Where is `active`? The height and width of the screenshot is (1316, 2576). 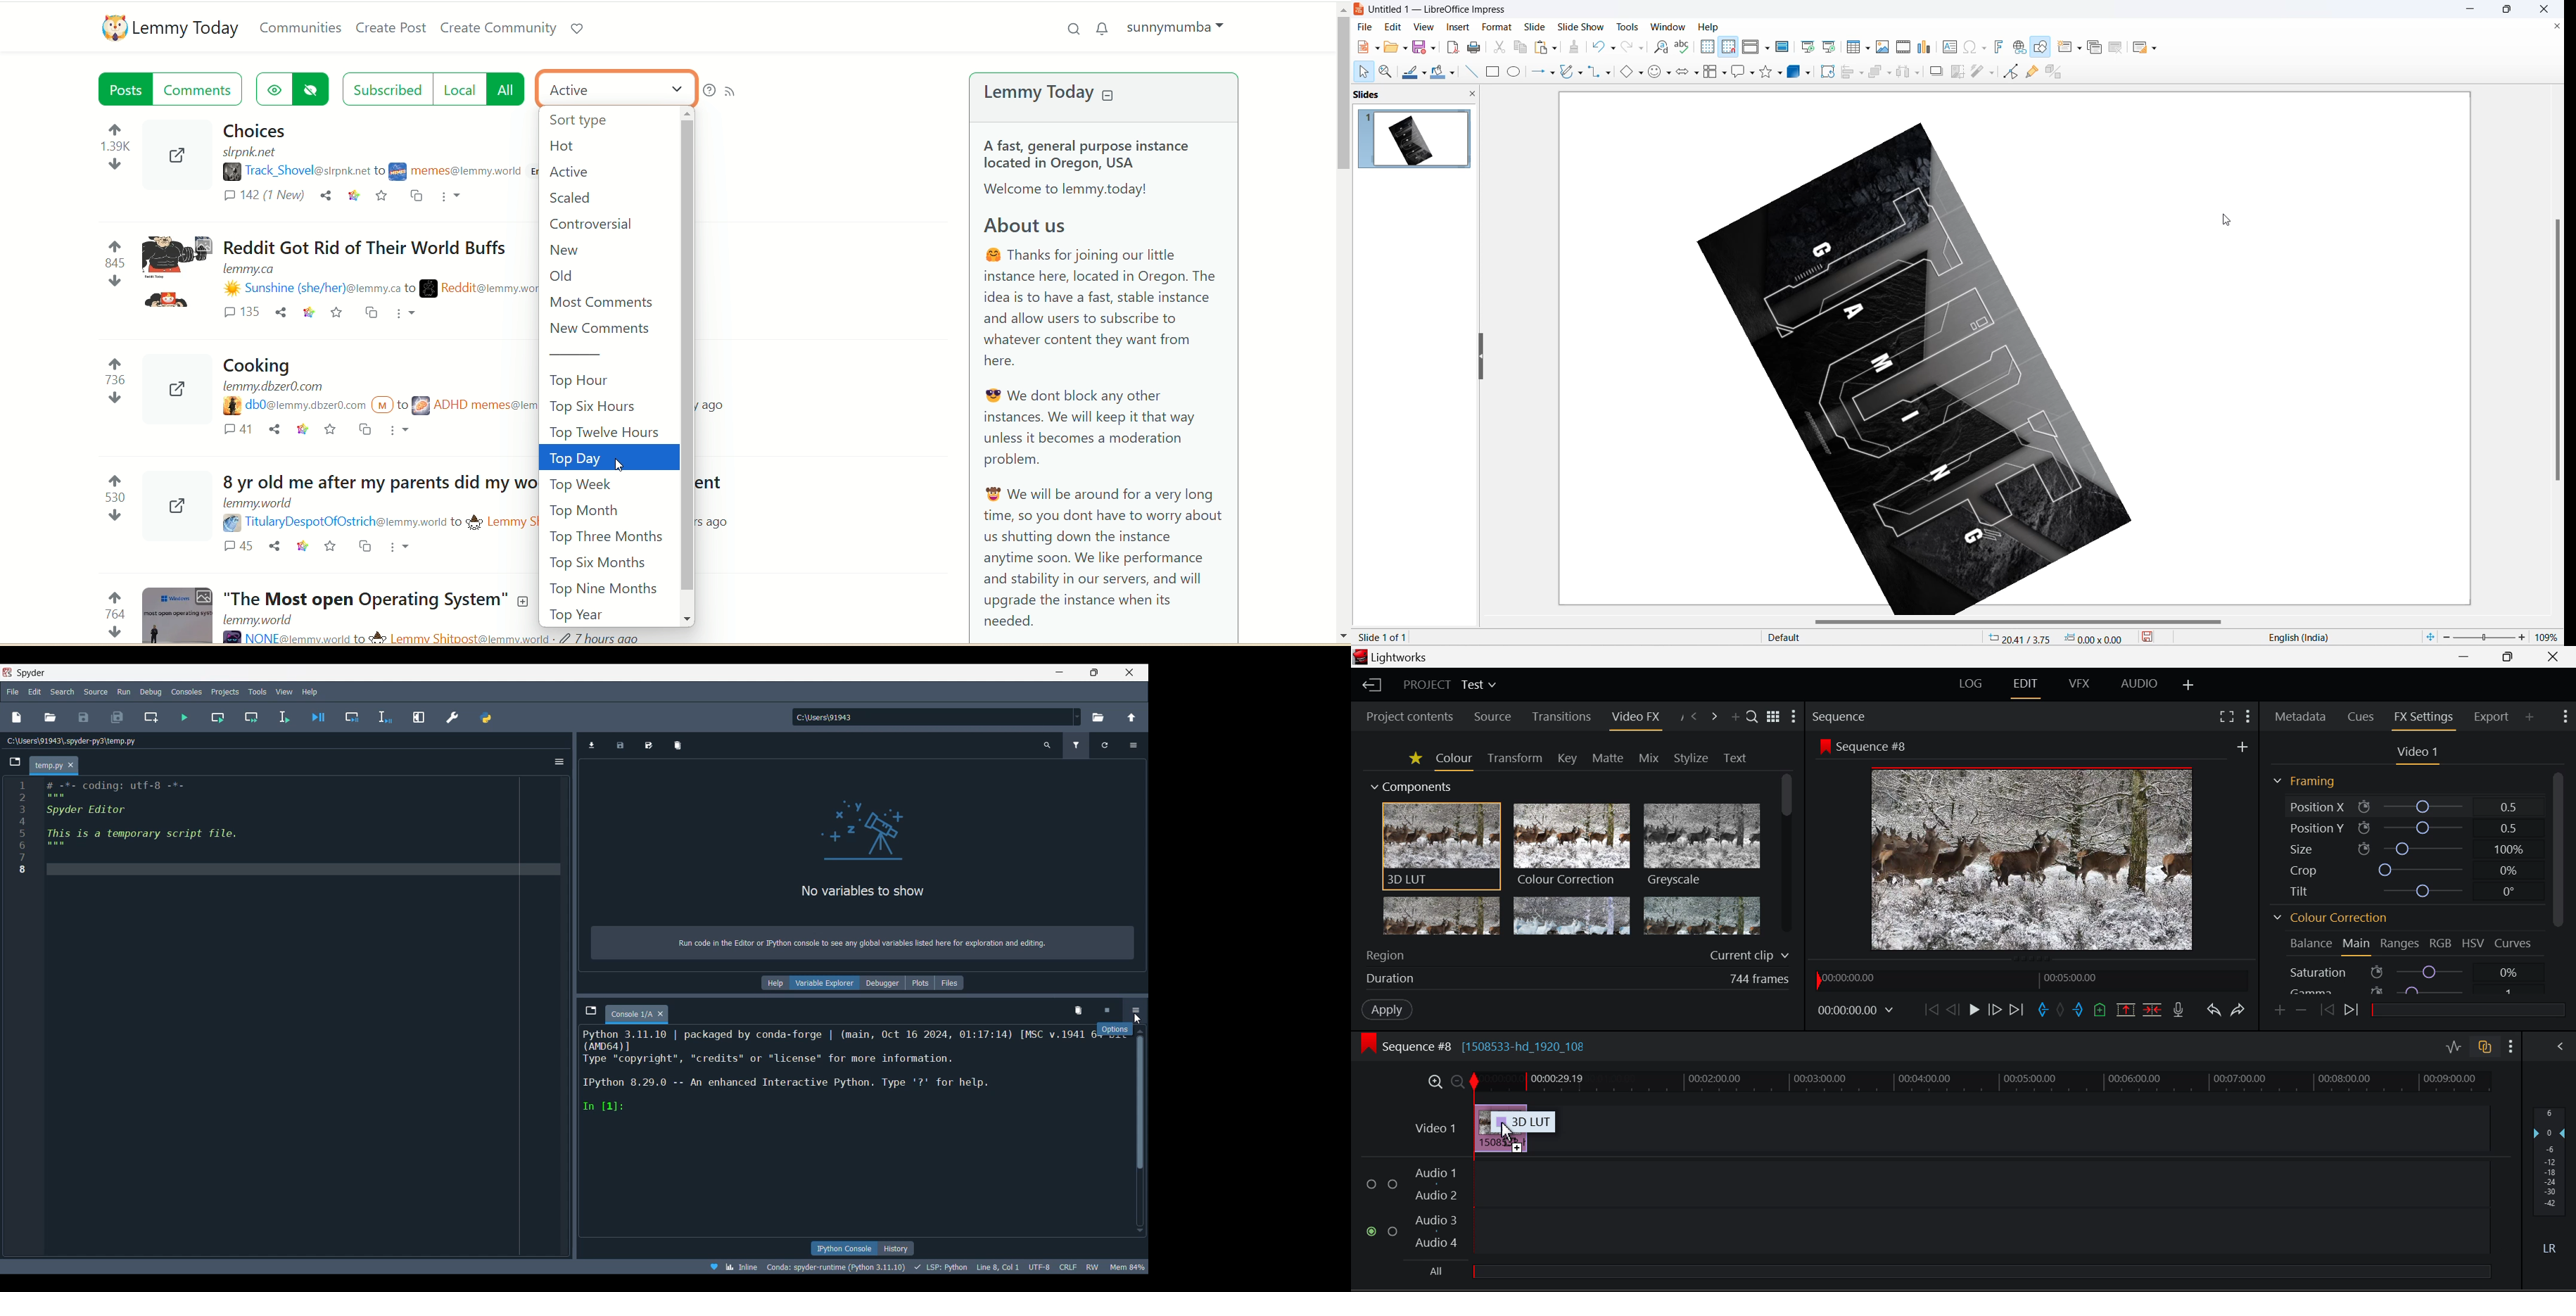 active is located at coordinates (568, 172).